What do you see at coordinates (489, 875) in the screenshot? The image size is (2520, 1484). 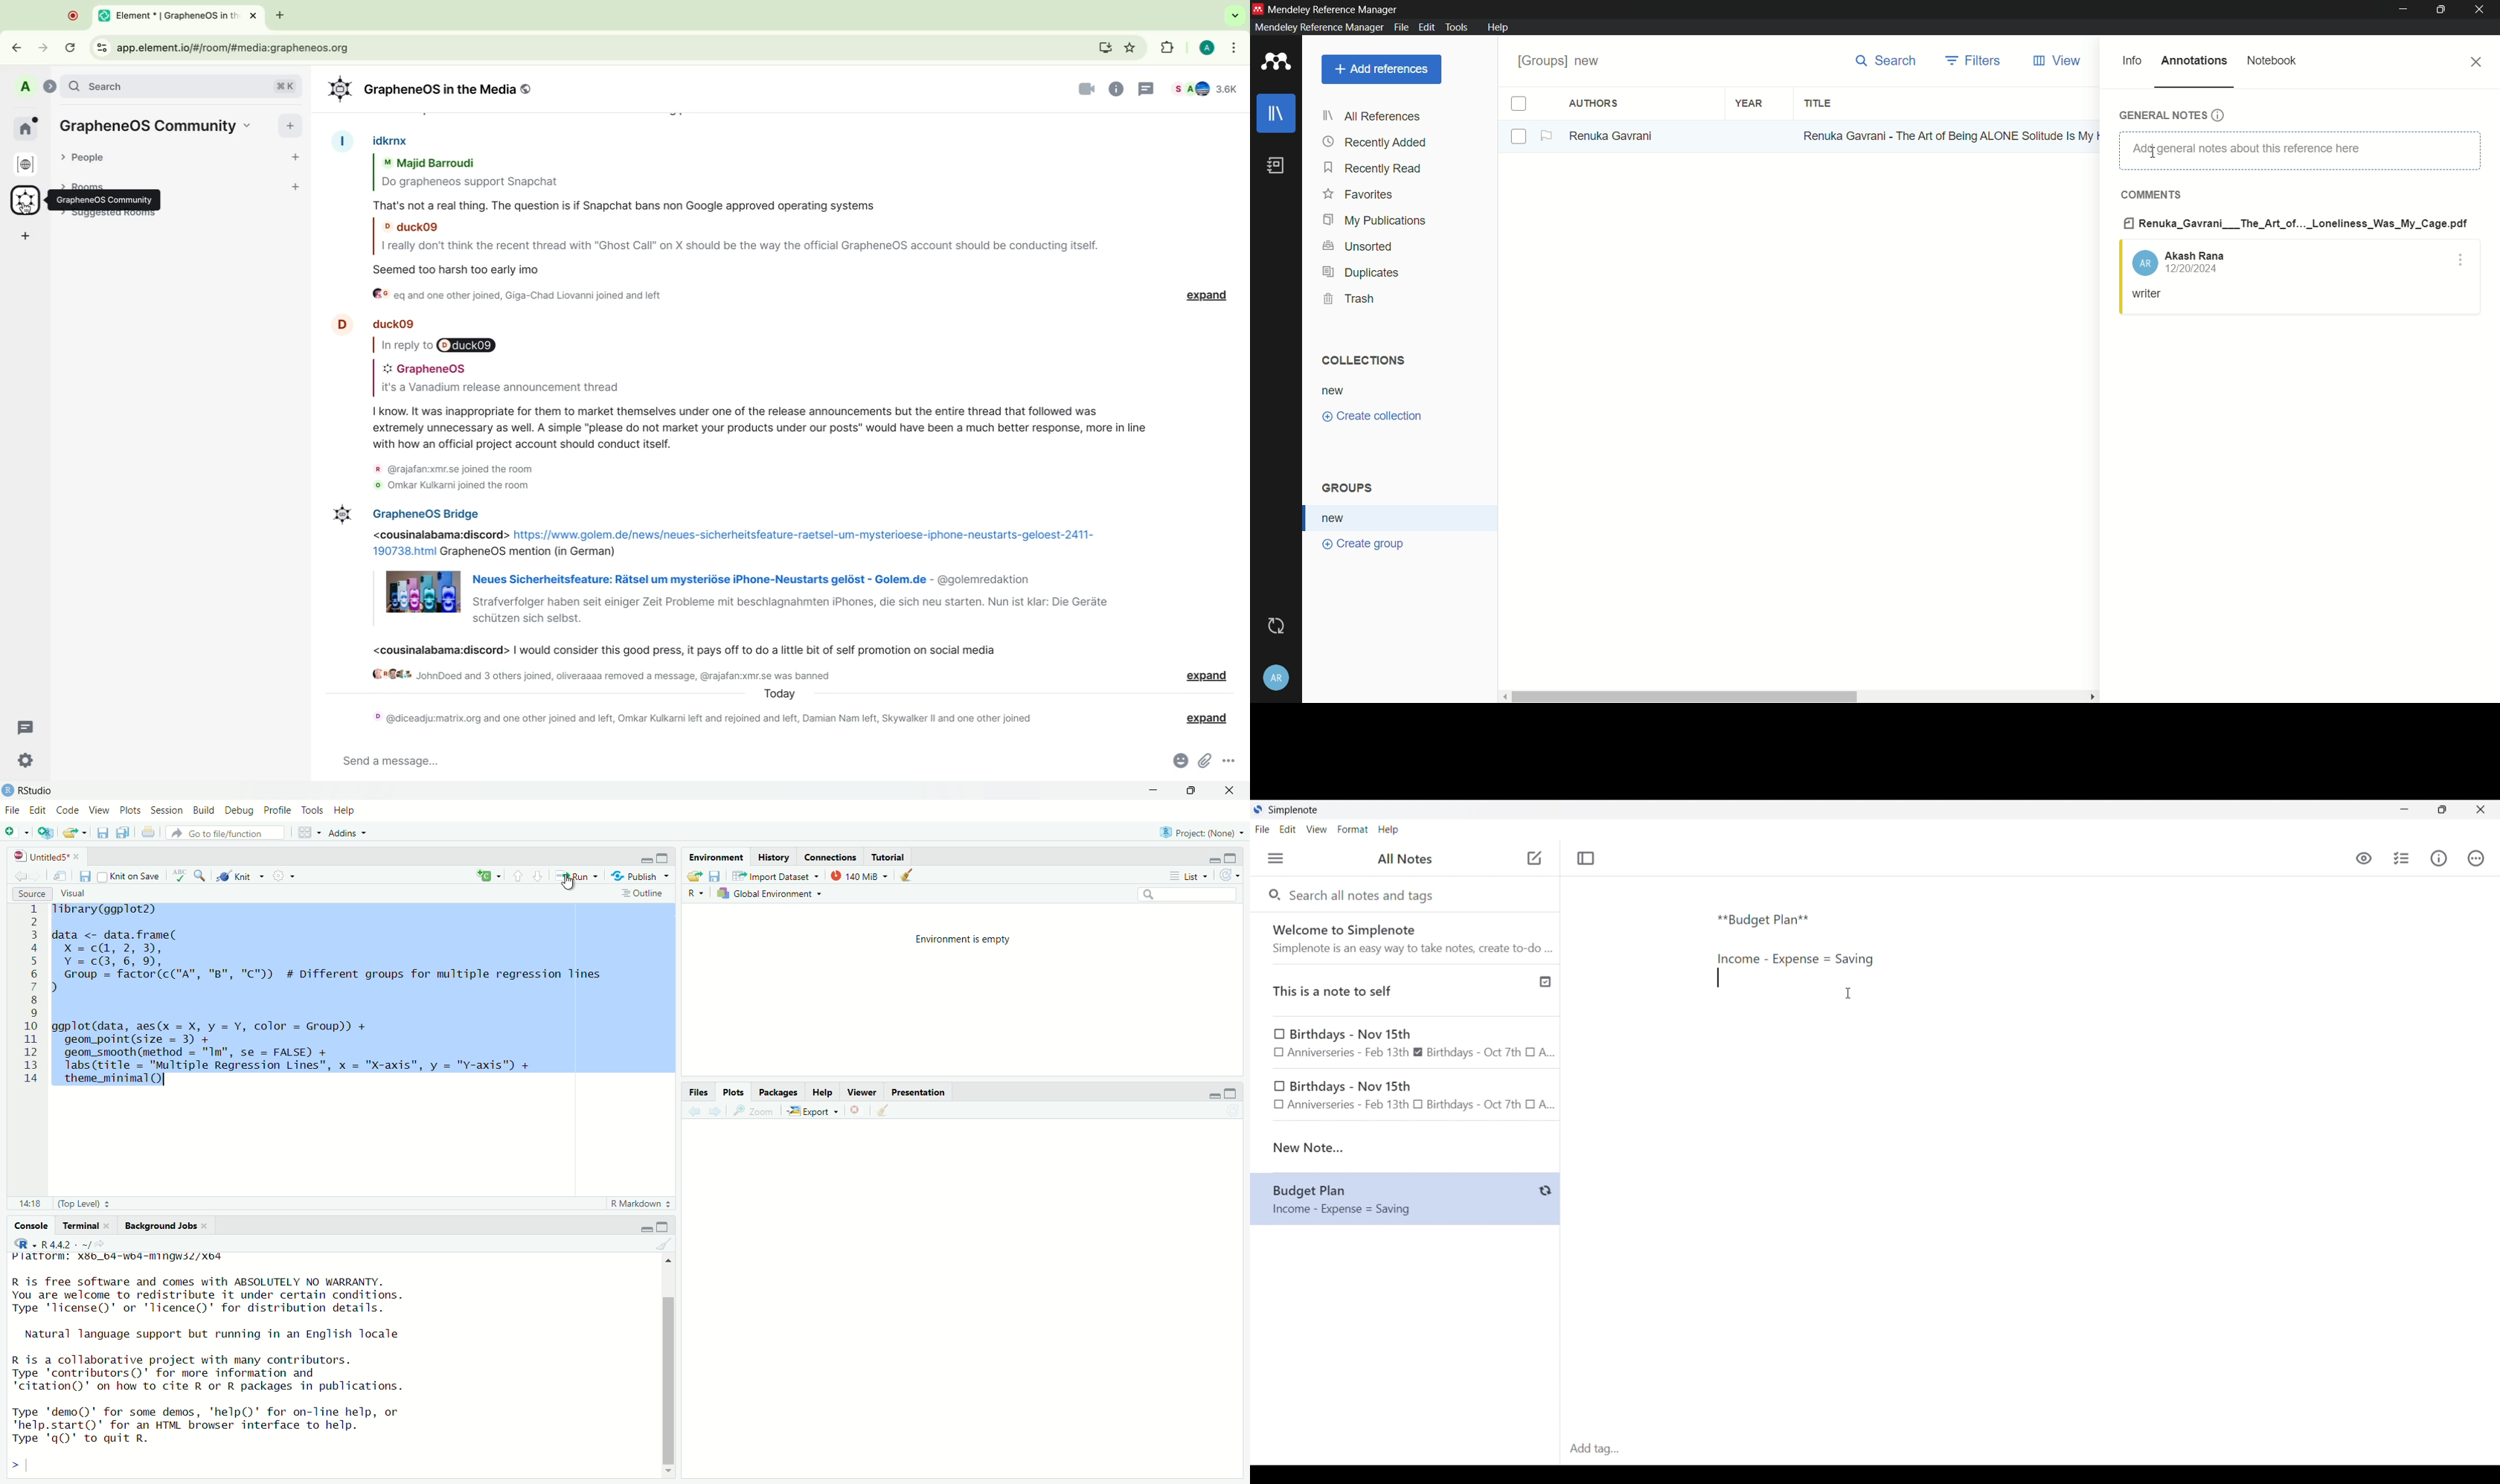 I see `add` at bounding box center [489, 875].